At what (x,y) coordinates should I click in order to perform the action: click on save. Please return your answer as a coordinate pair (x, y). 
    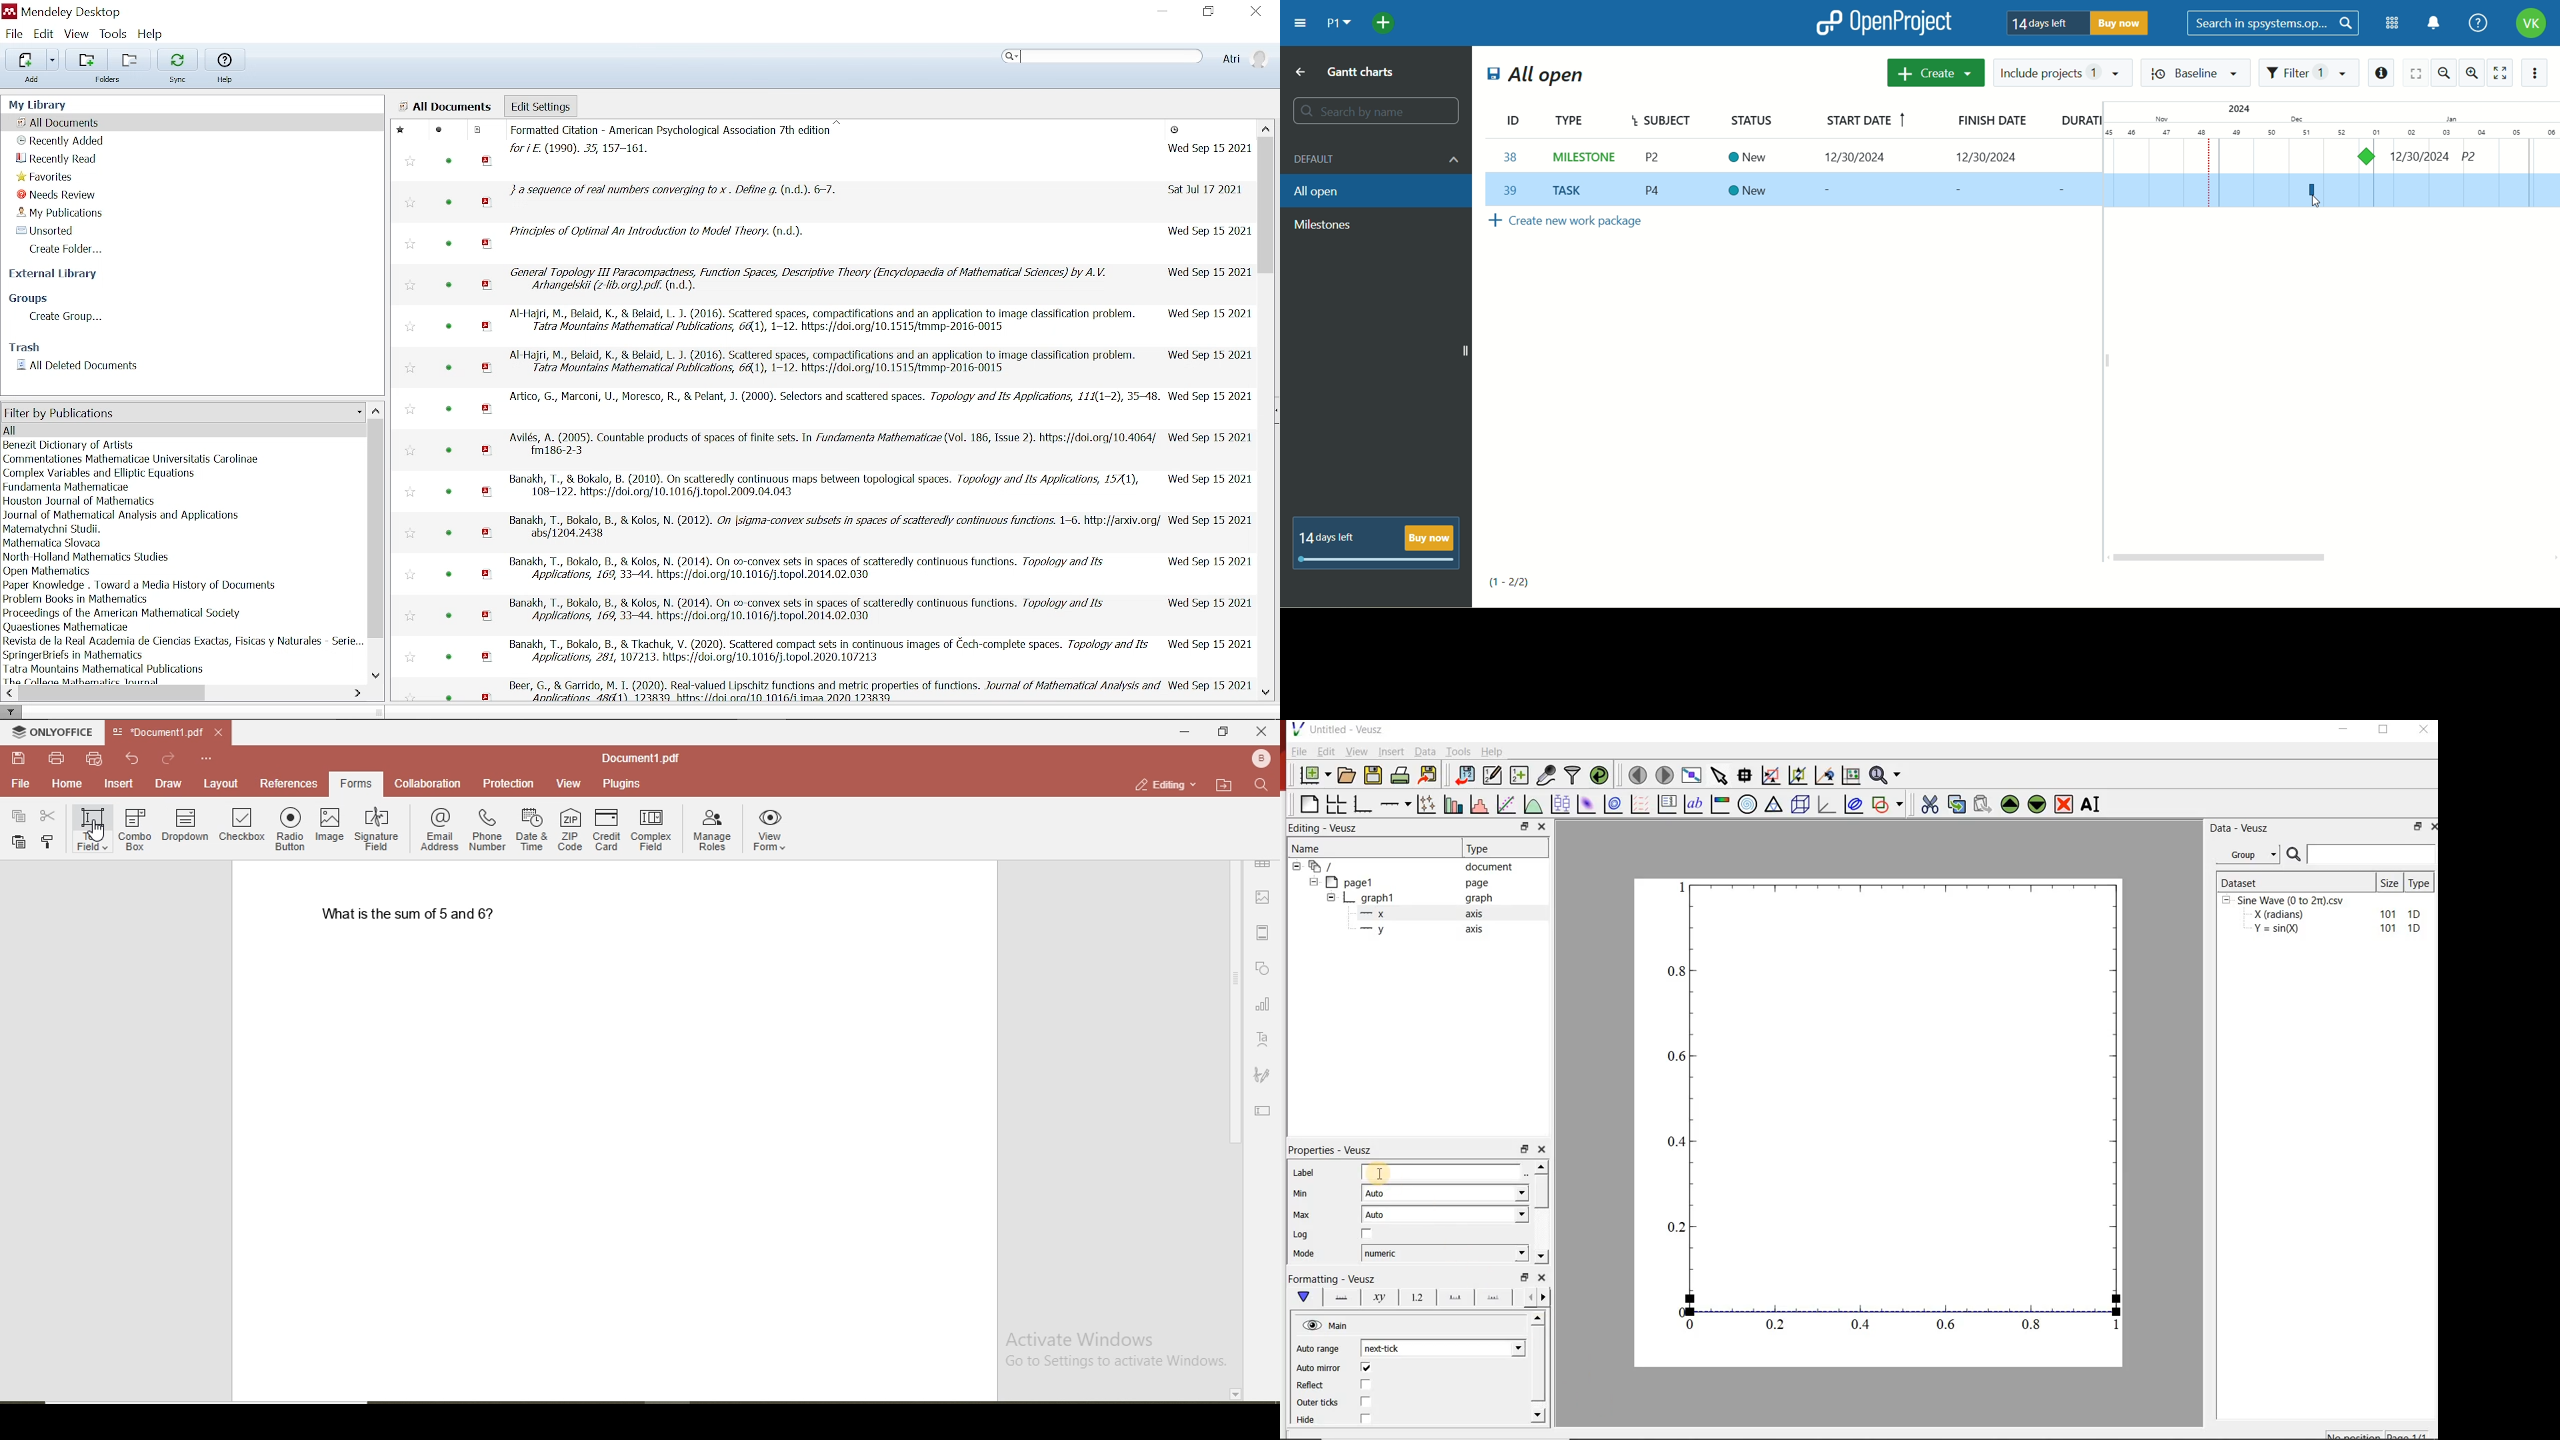
    Looking at the image, I should click on (16, 757).